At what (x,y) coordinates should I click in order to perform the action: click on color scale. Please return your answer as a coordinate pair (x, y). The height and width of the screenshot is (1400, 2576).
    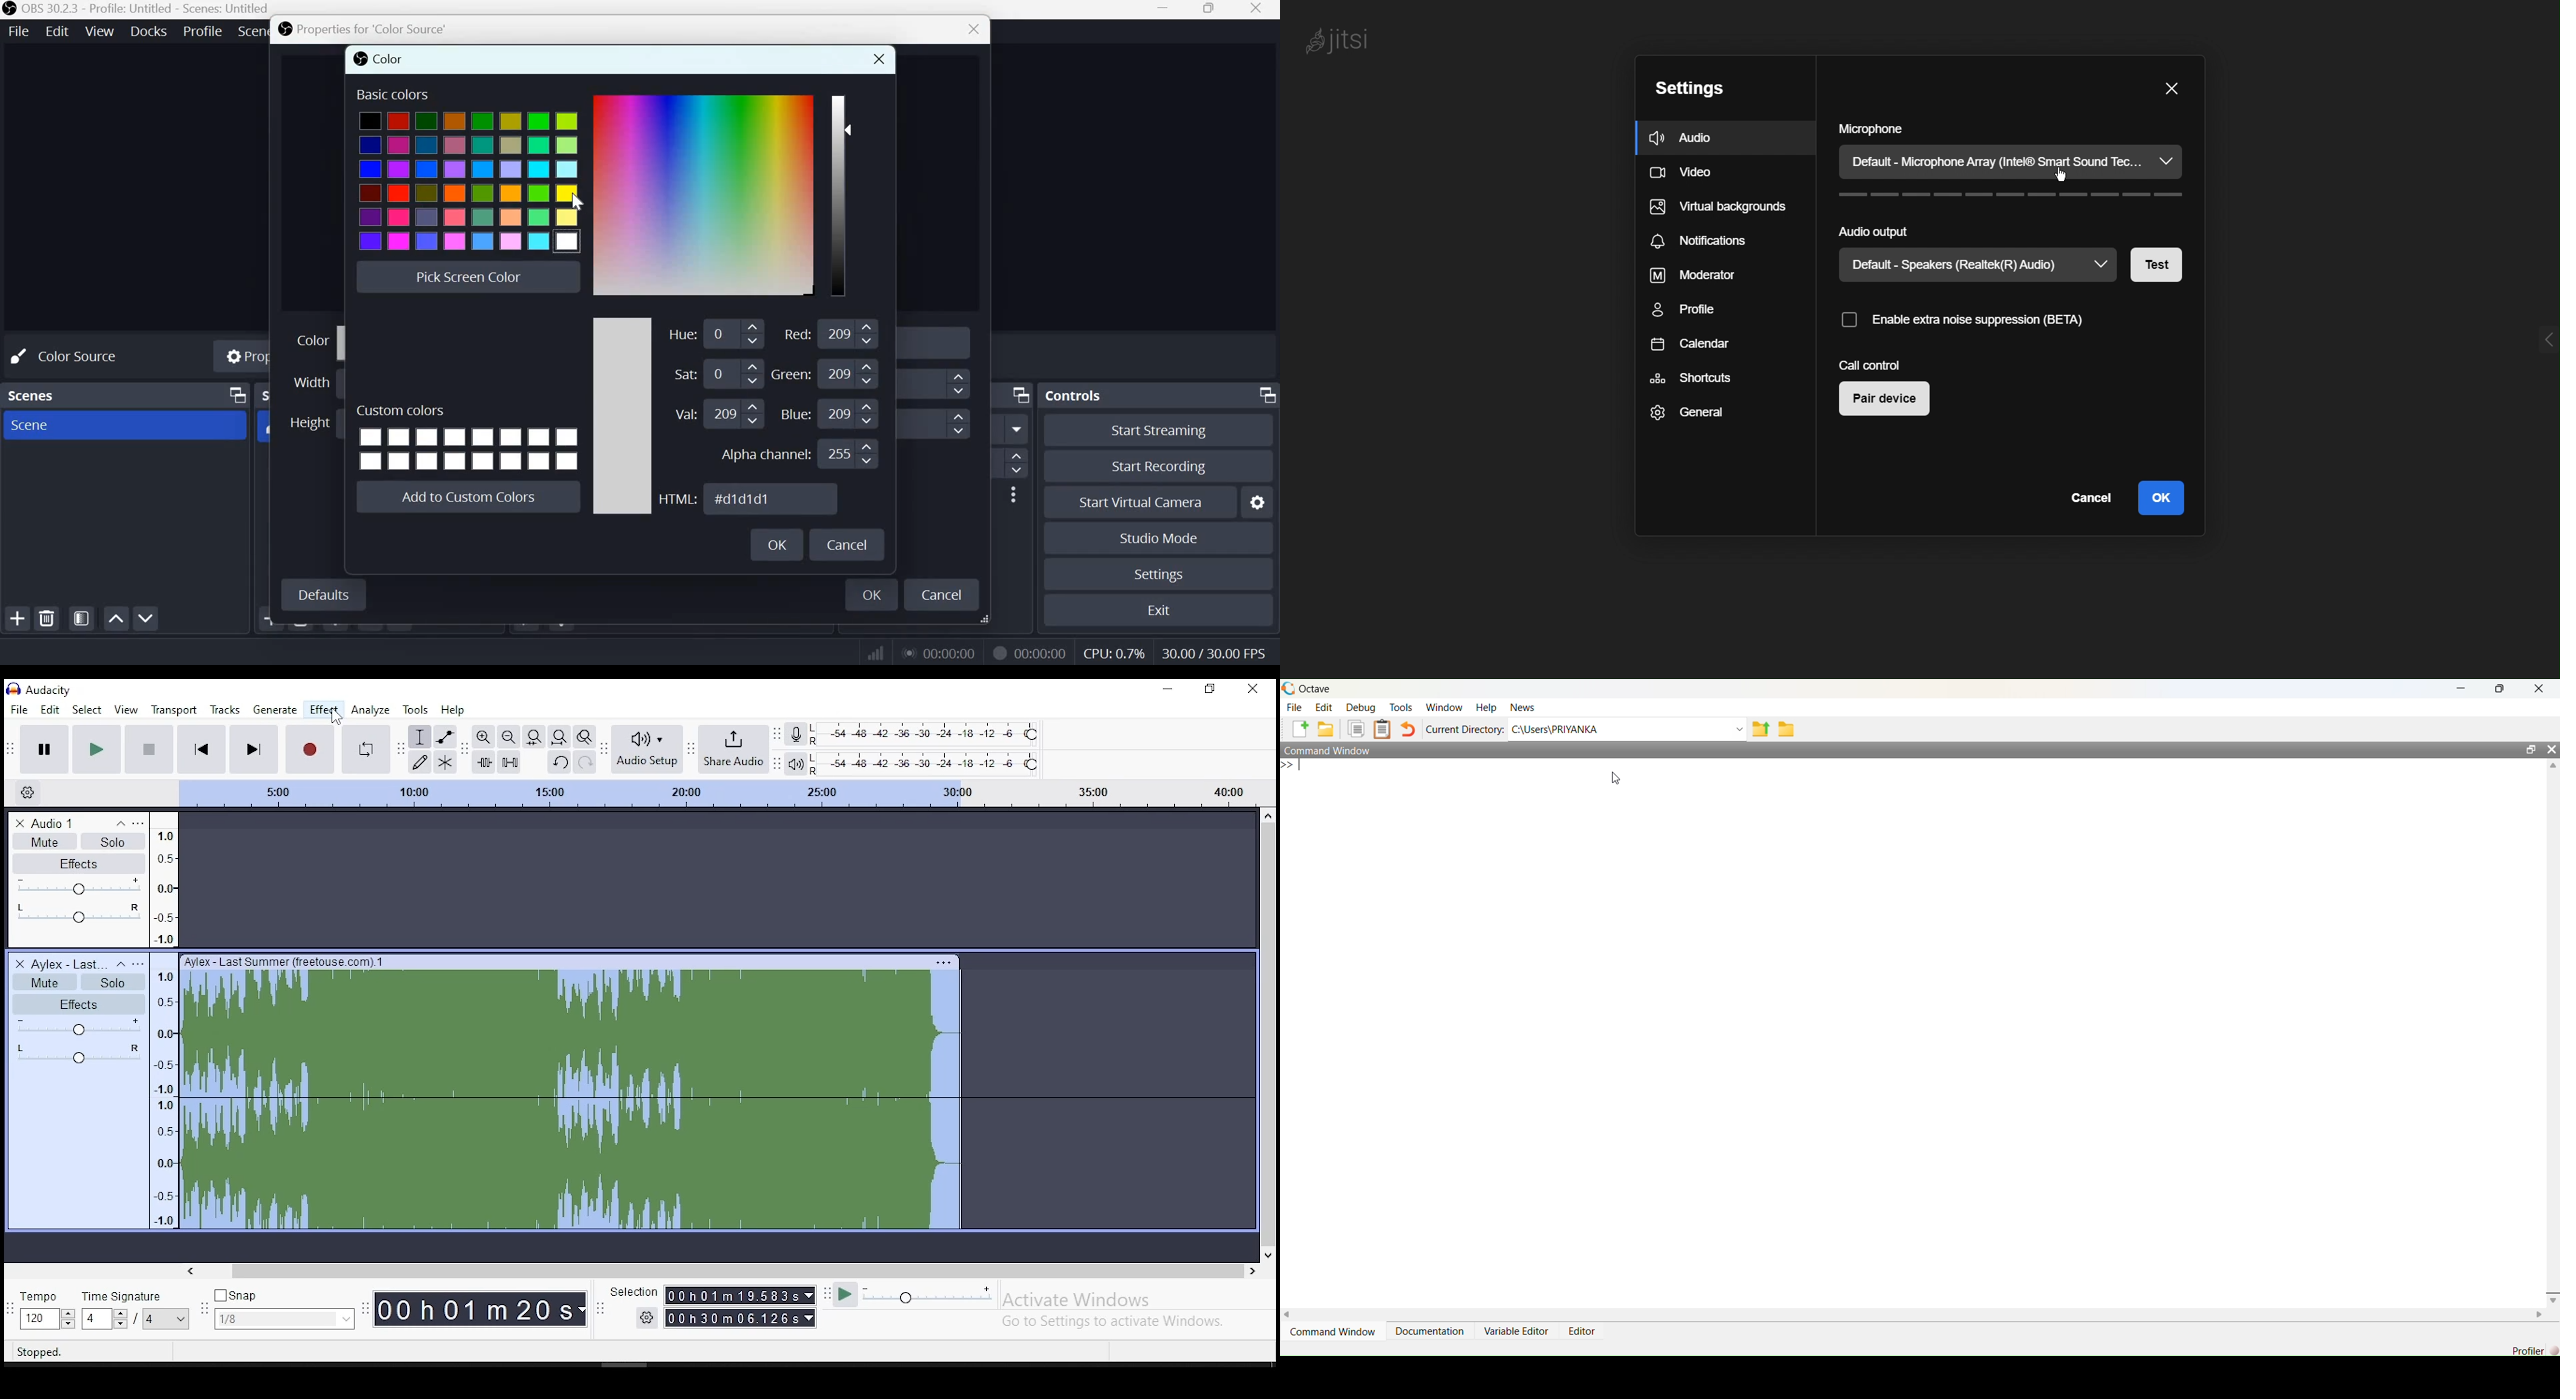
    Looking at the image, I should click on (836, 192).